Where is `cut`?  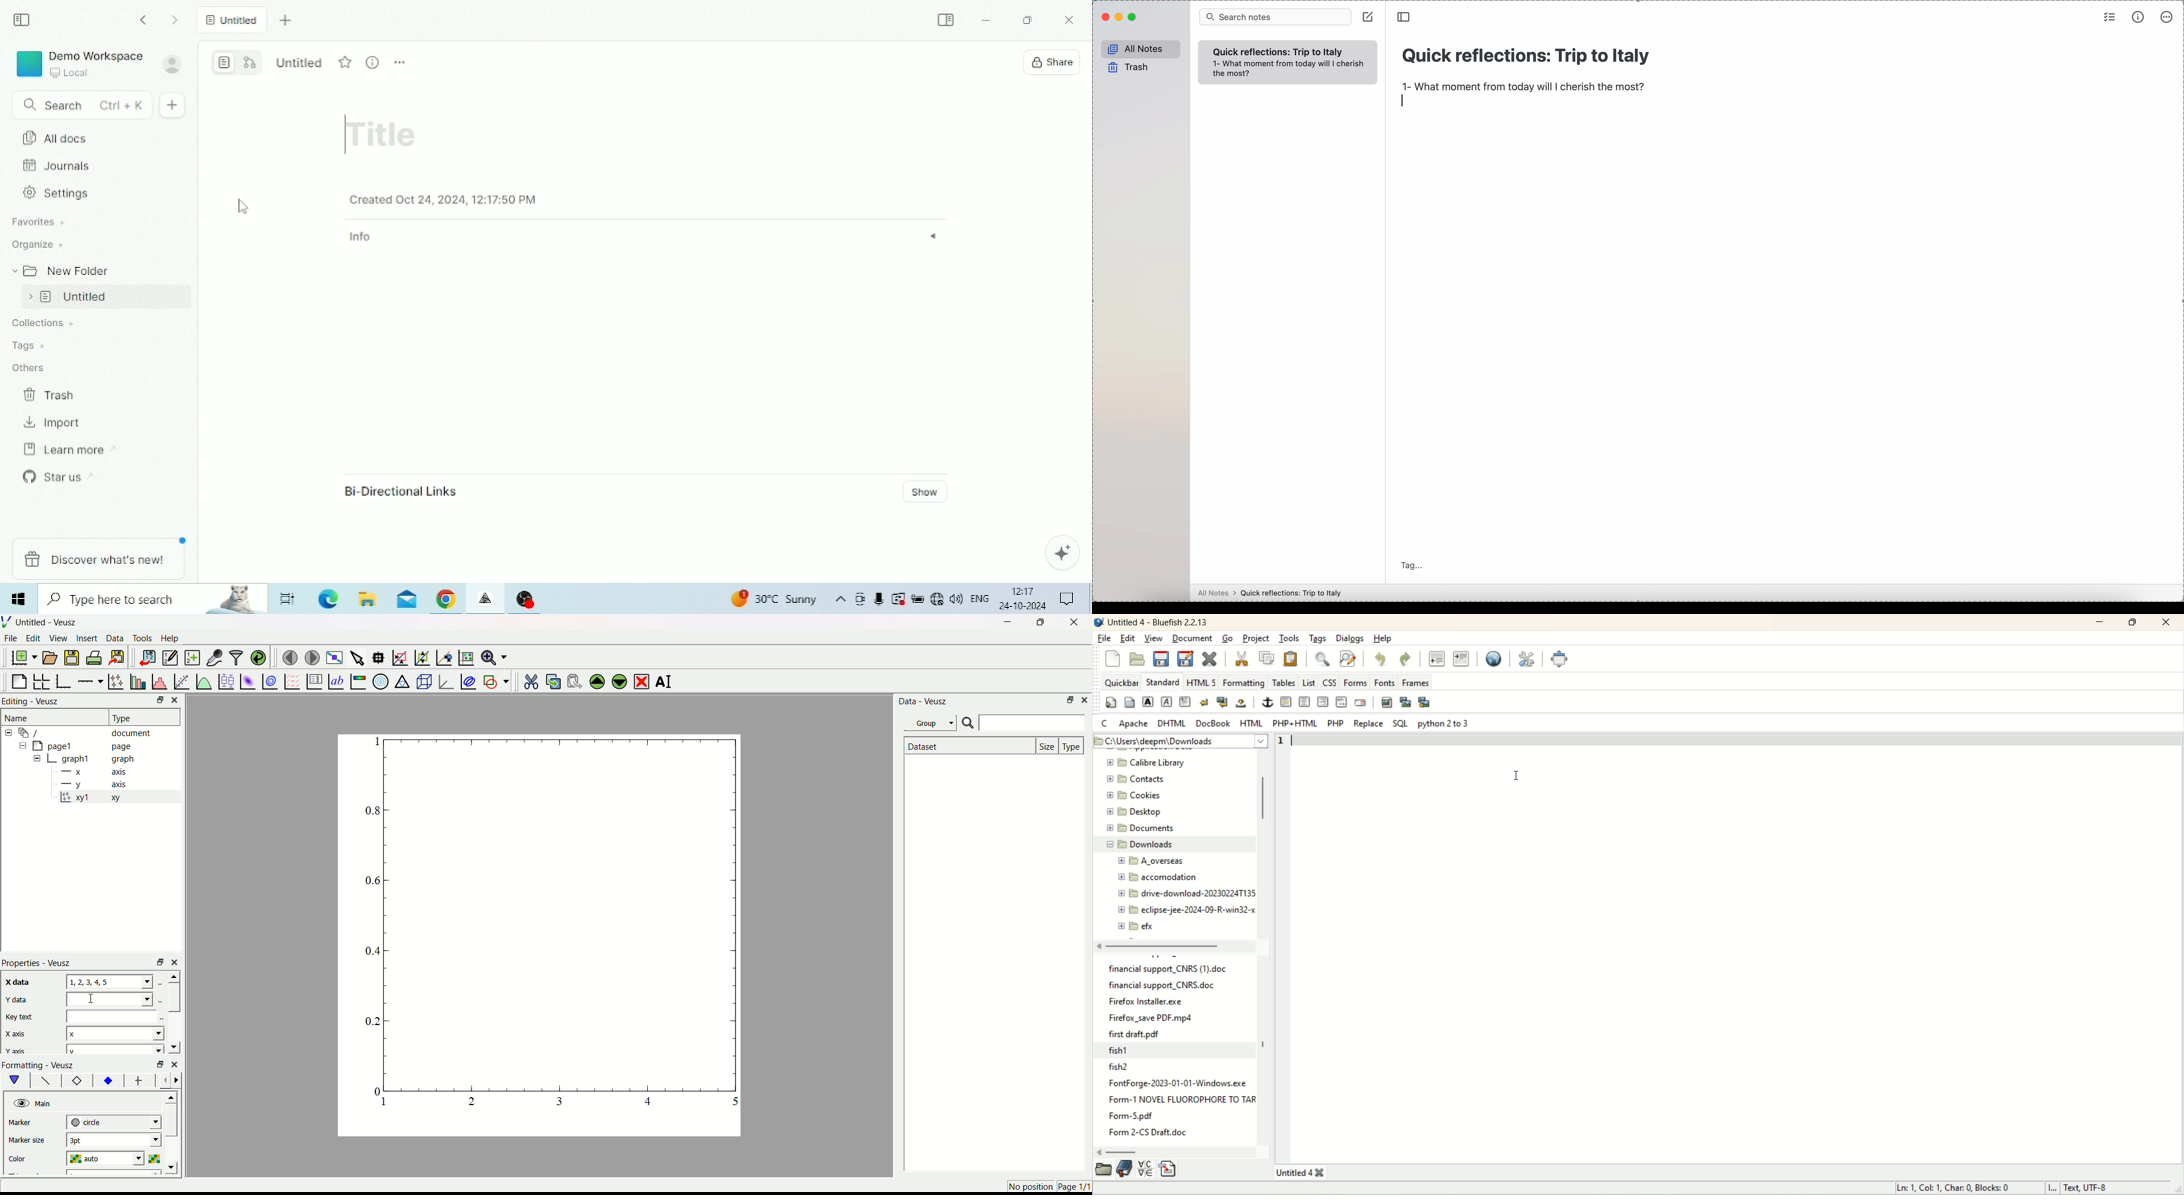
cut is located at coordinates (1243, 658).